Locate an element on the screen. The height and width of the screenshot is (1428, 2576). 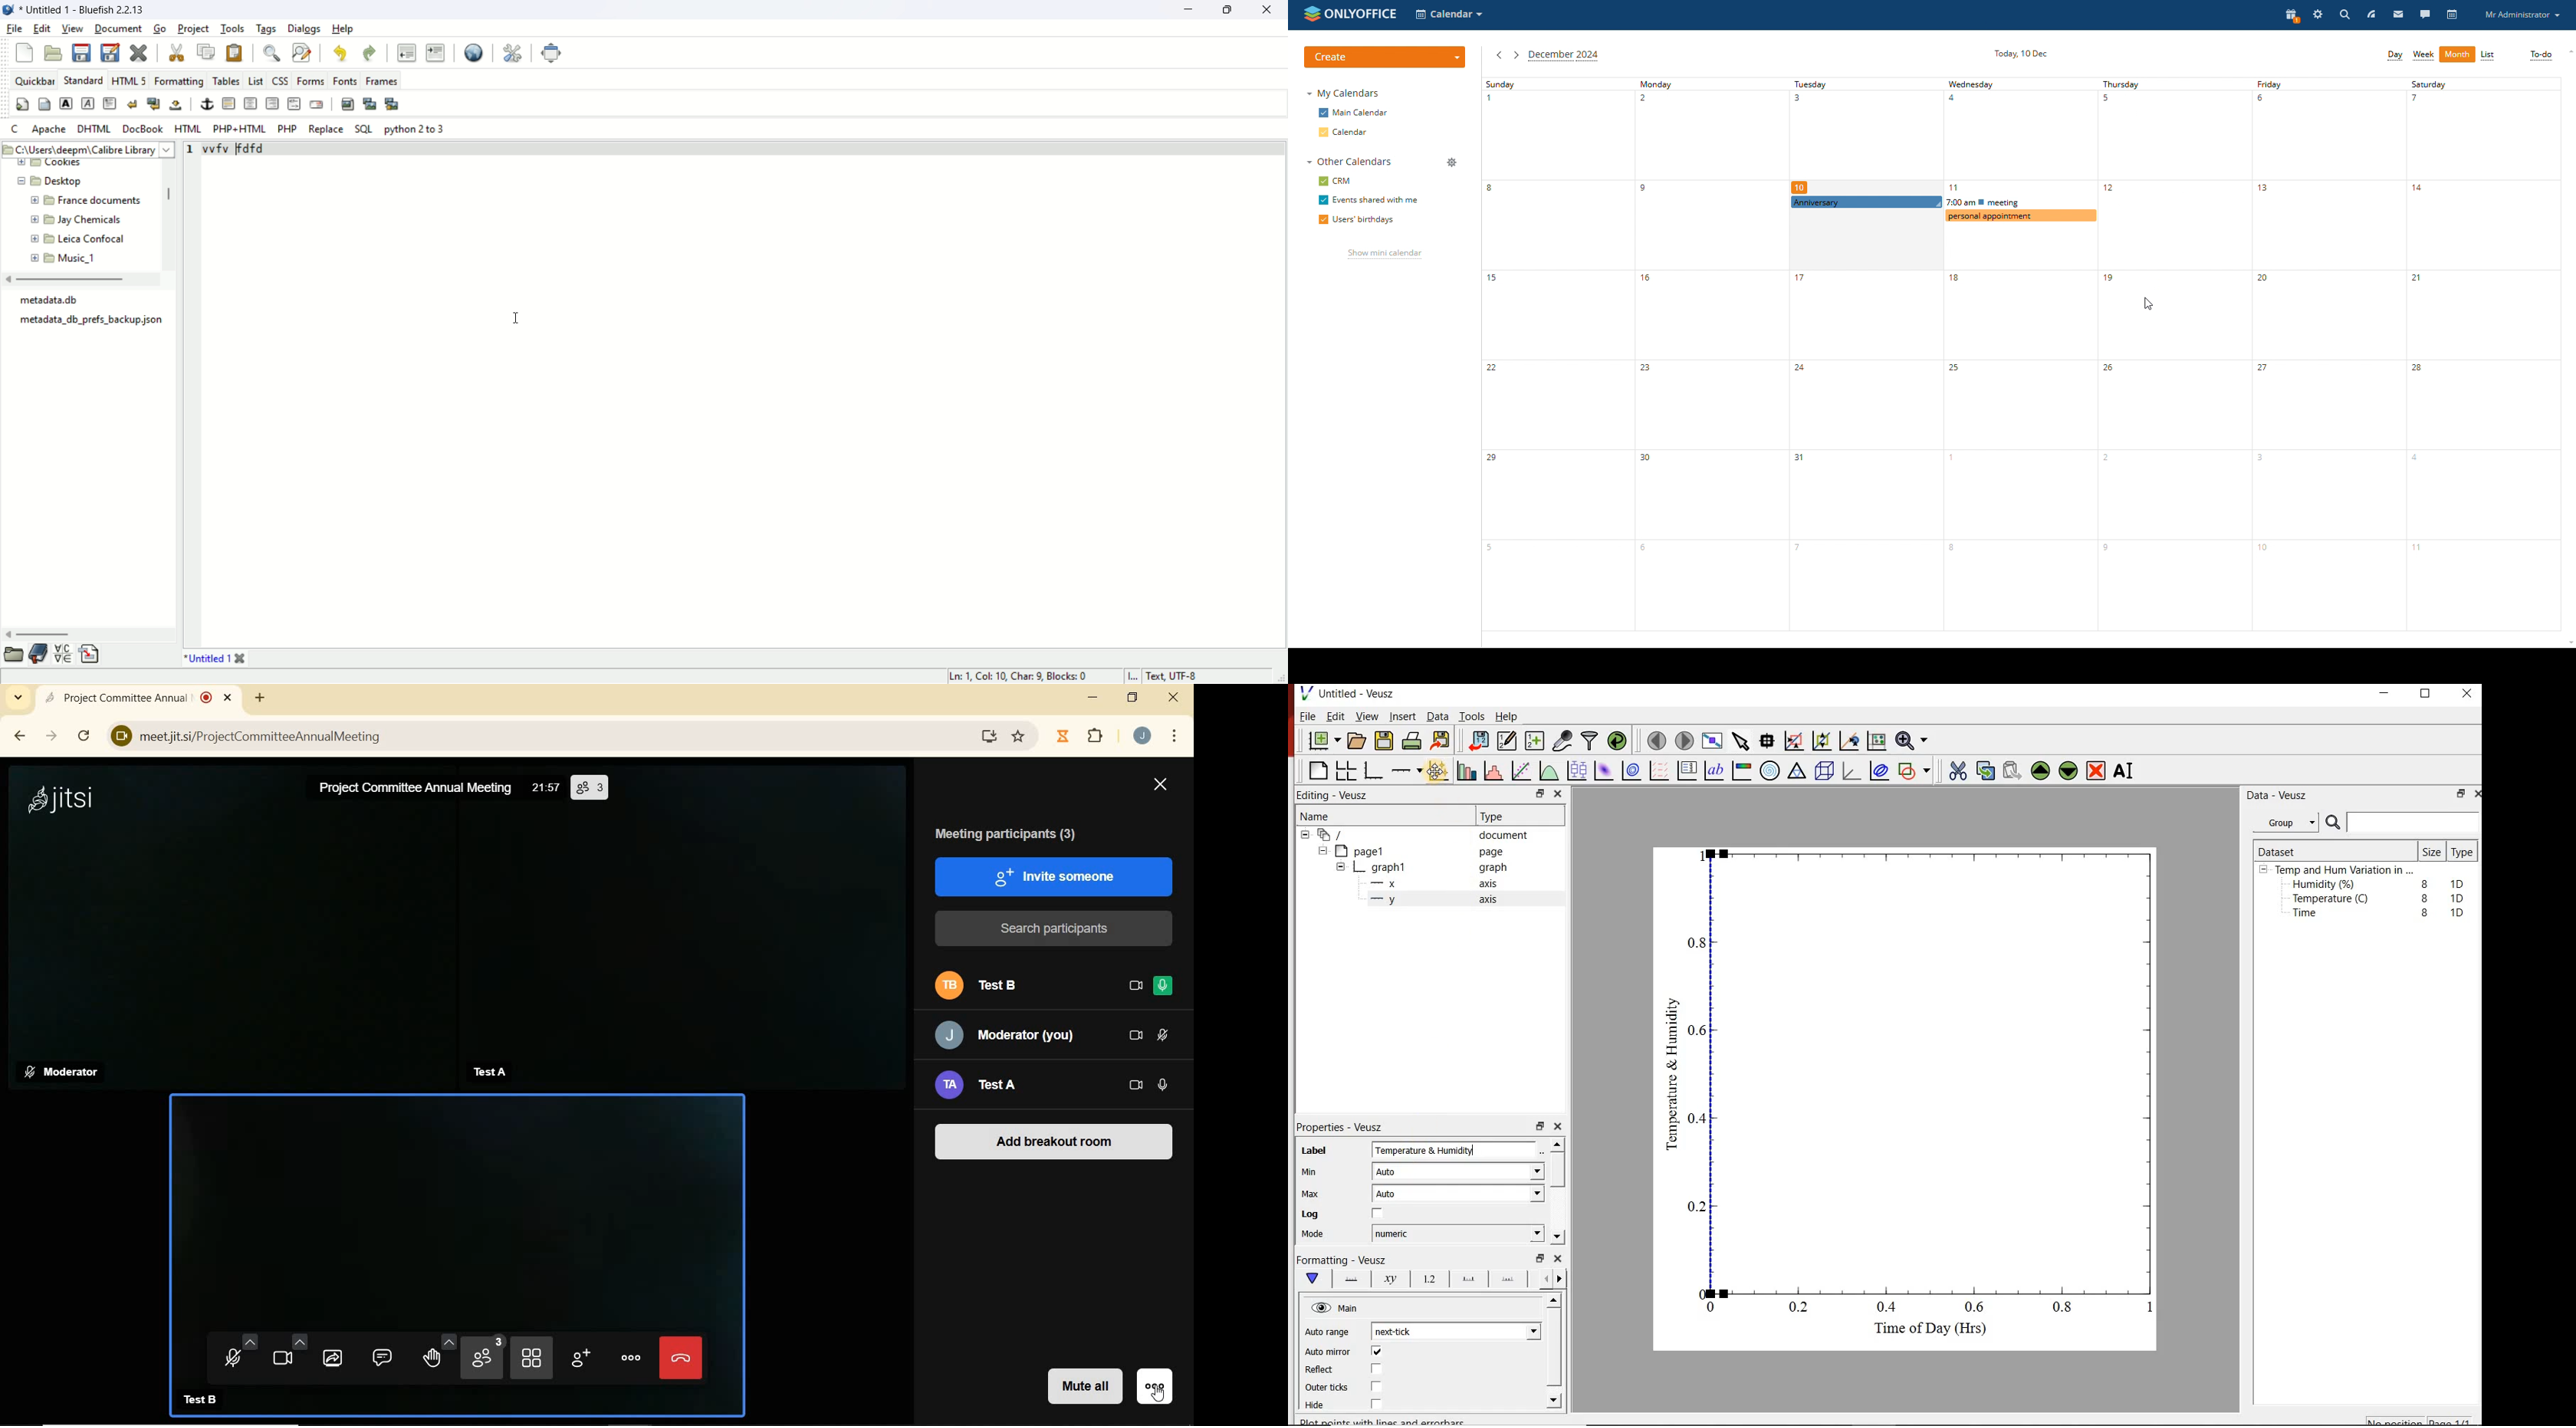
RAISE YOUR HANDS is located at coordinates (436, 1358).